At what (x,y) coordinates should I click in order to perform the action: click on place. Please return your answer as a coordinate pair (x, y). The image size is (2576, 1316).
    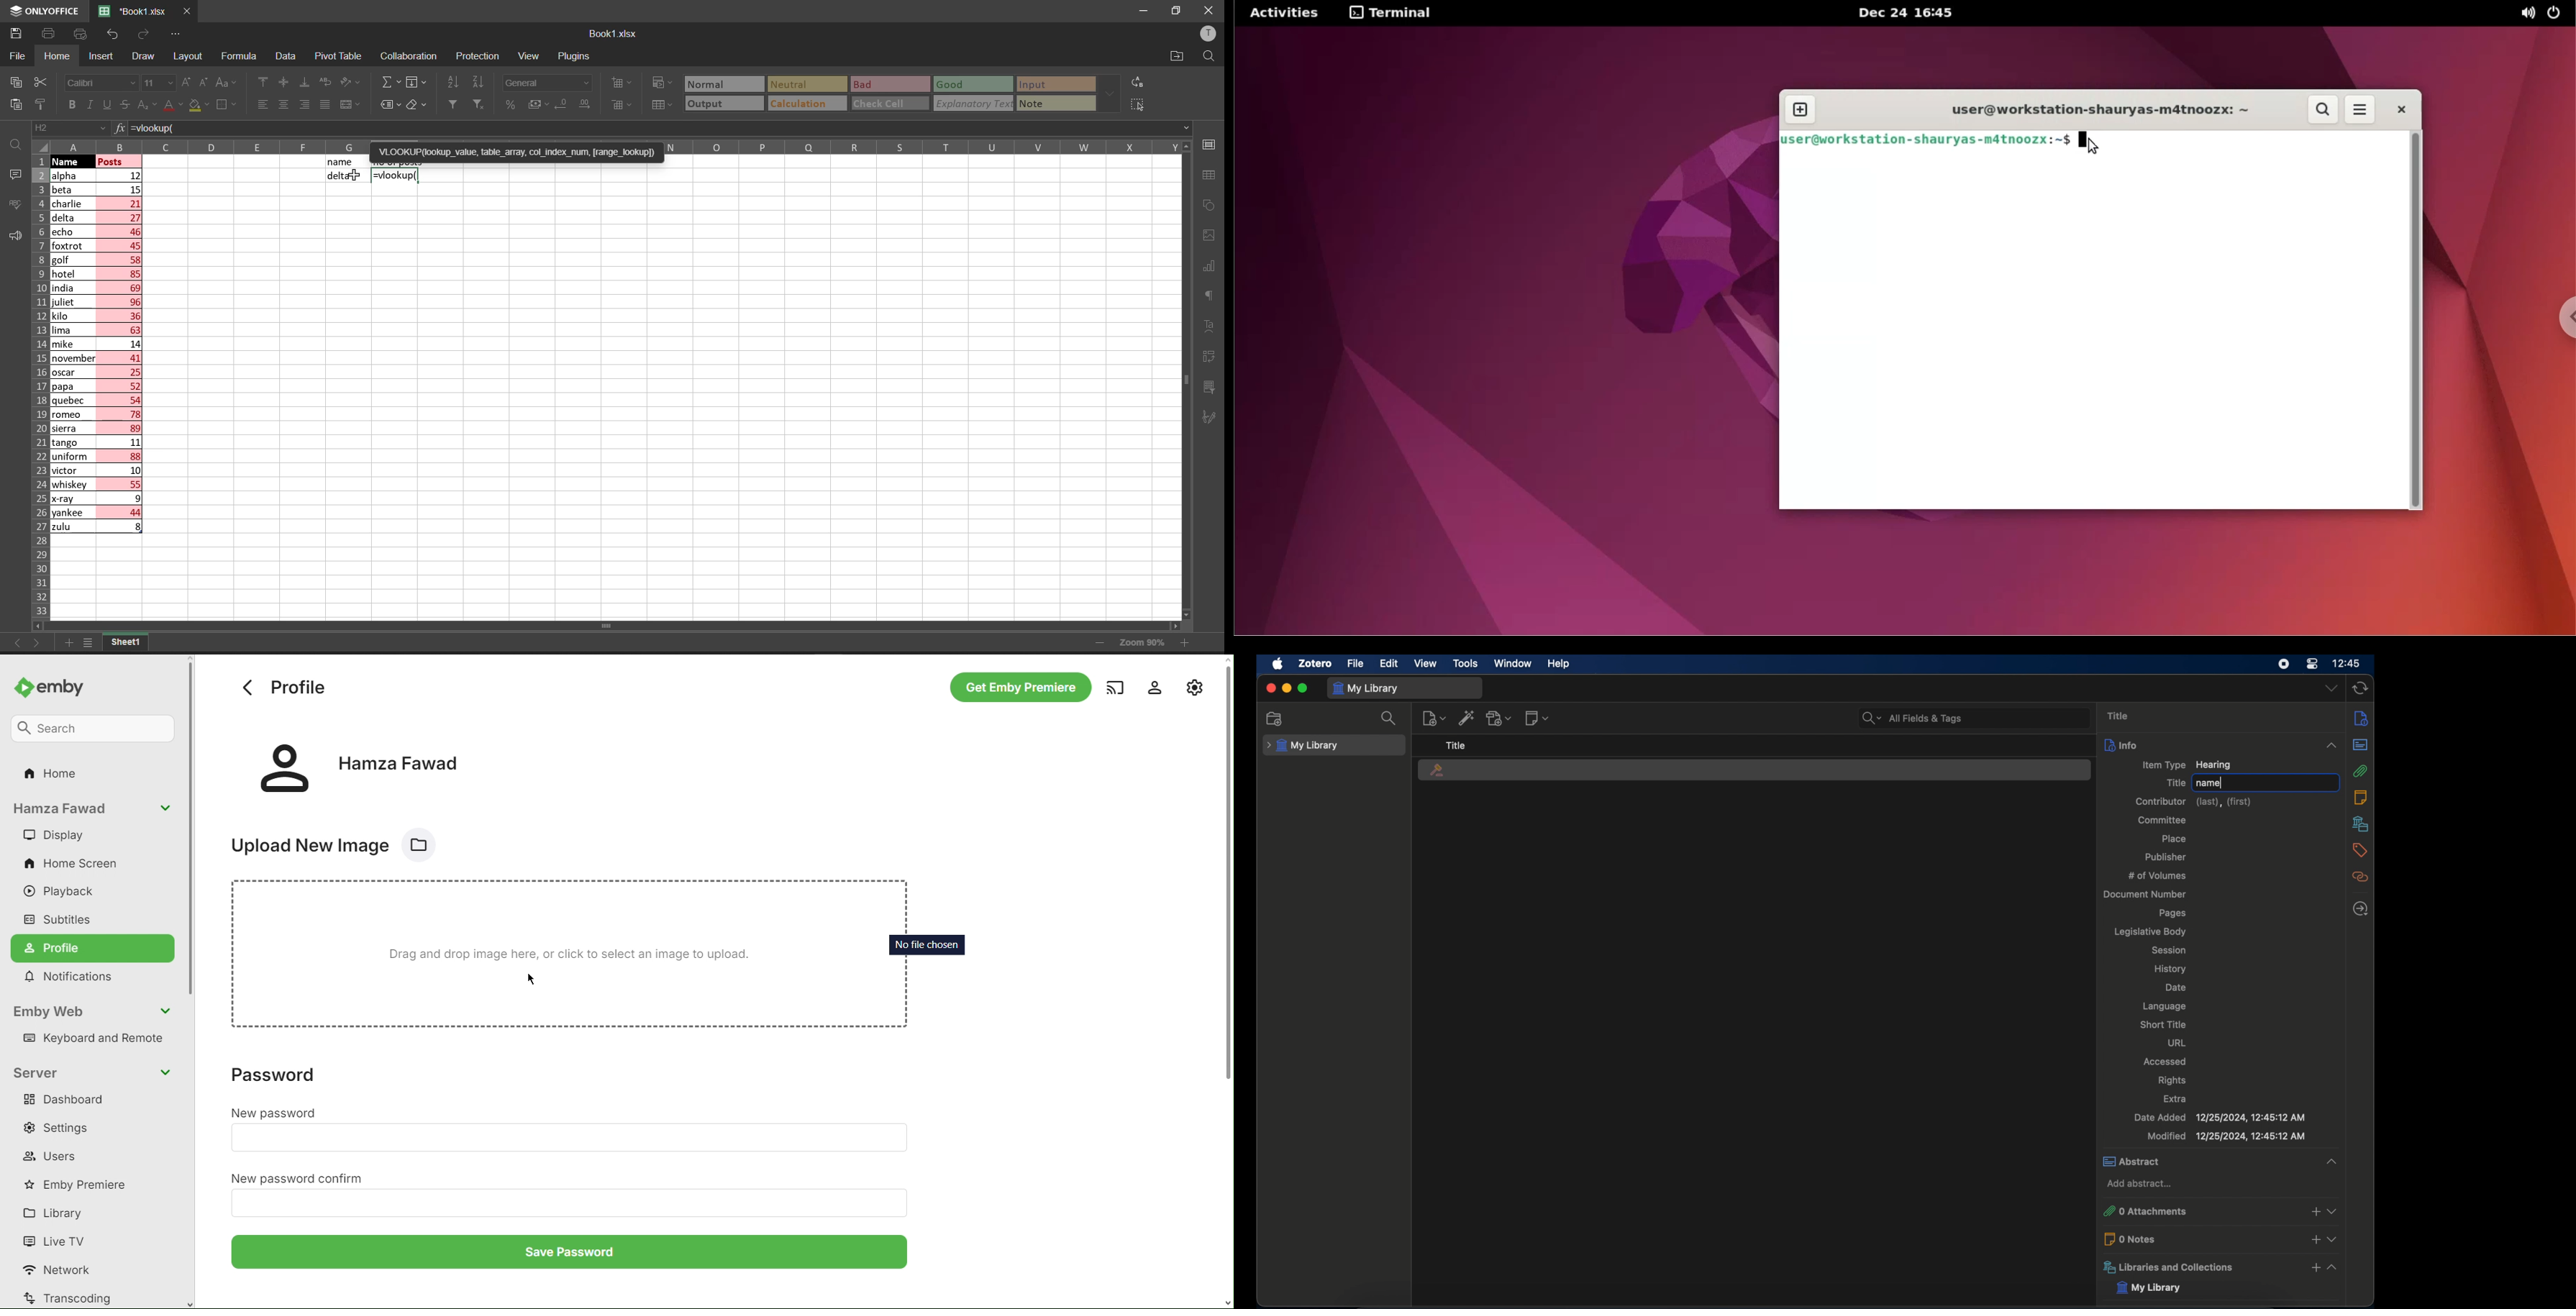
    Looking at the image, I should click on (2173, 839).